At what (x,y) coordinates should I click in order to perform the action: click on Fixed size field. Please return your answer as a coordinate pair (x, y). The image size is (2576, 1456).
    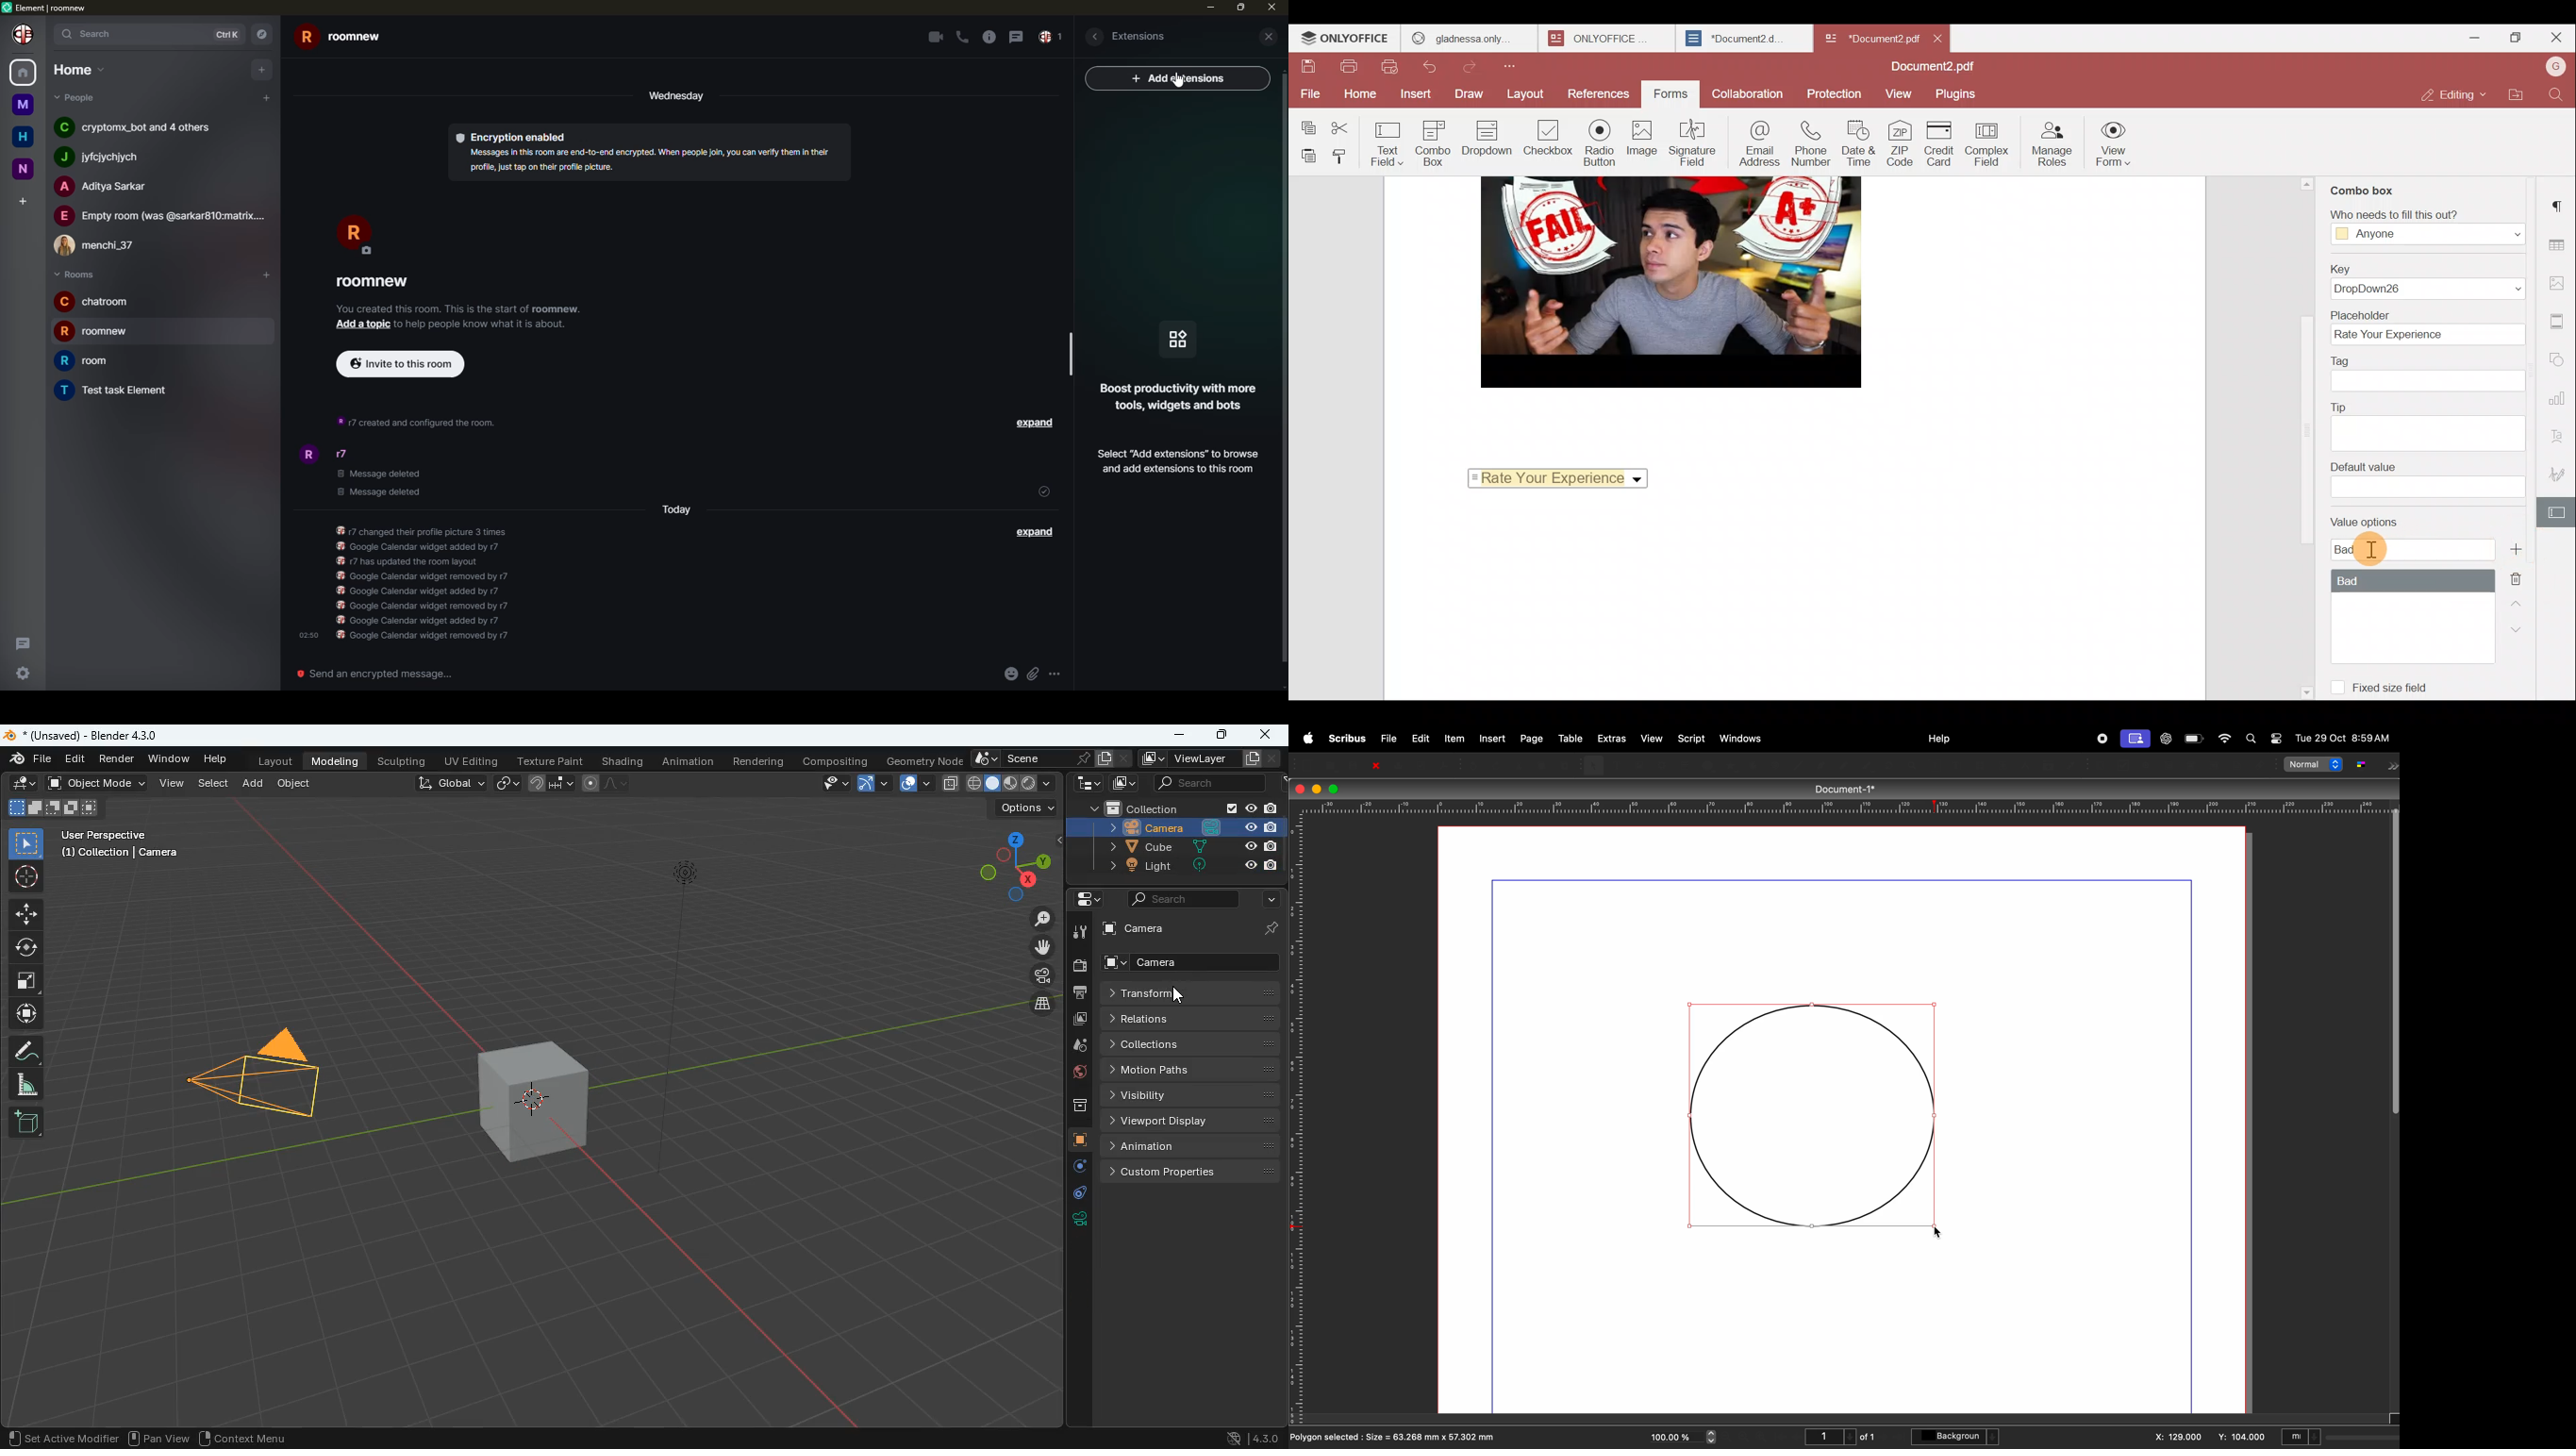
    Looking at the image, I should click on (2382, 684).